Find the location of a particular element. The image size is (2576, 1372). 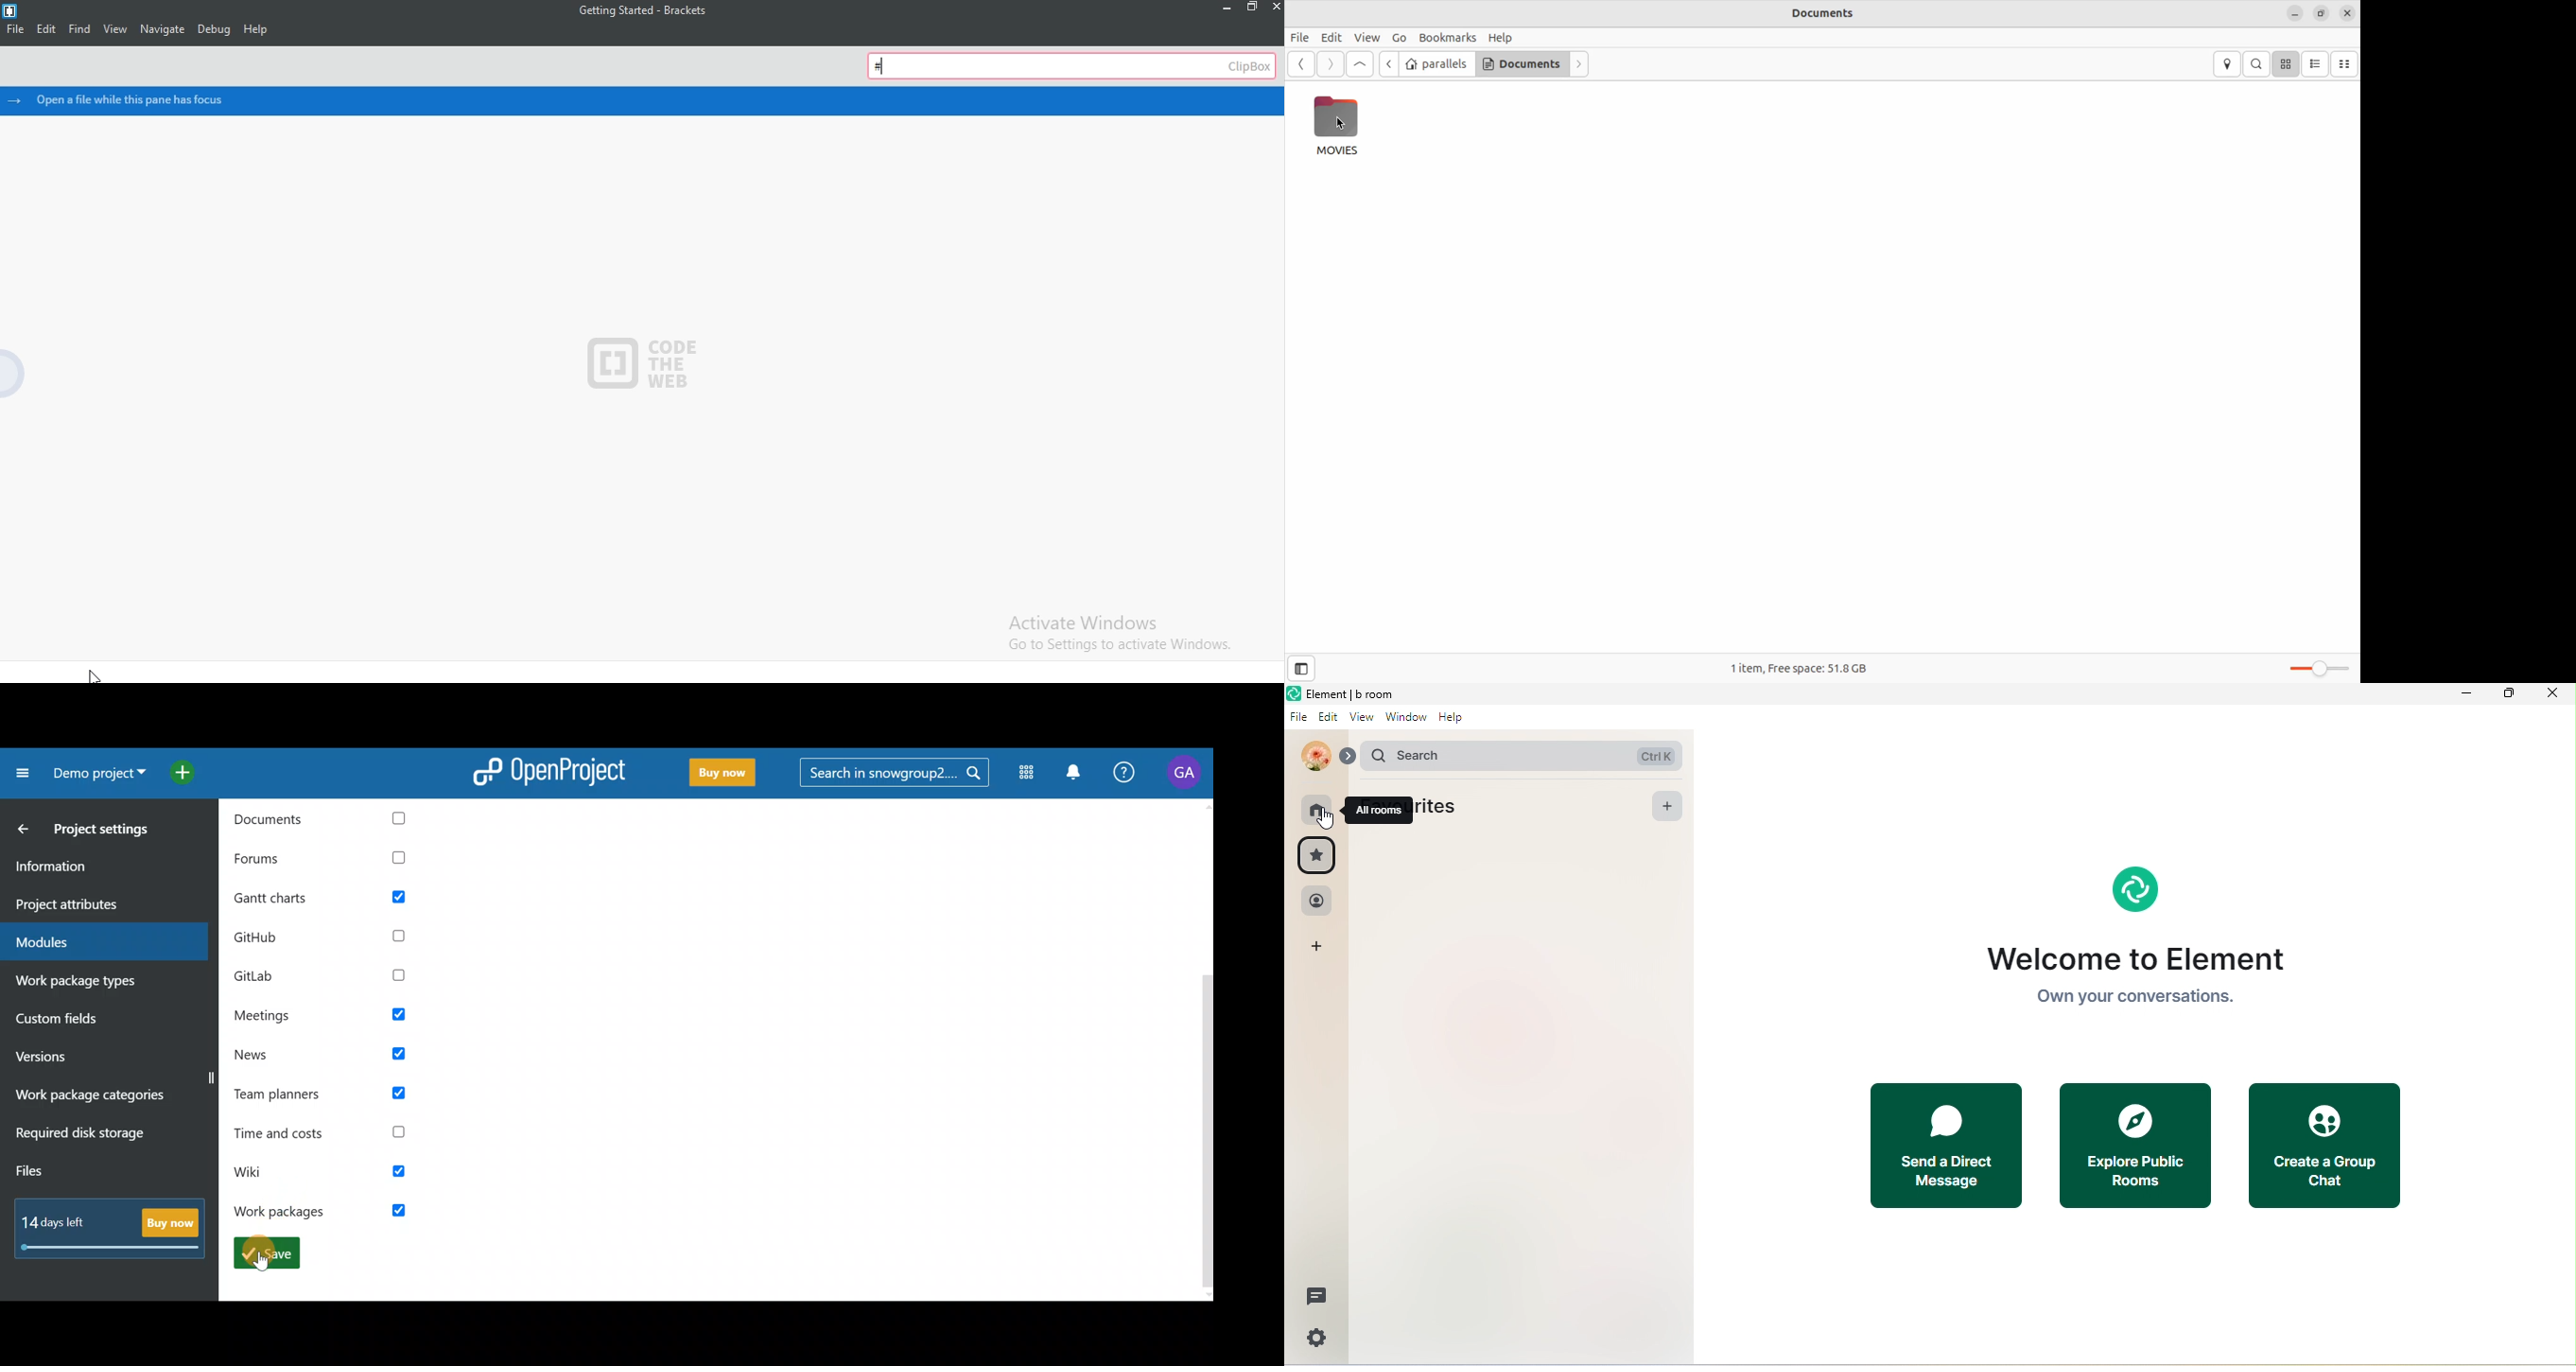

back is located at coordinates (1389, 61).